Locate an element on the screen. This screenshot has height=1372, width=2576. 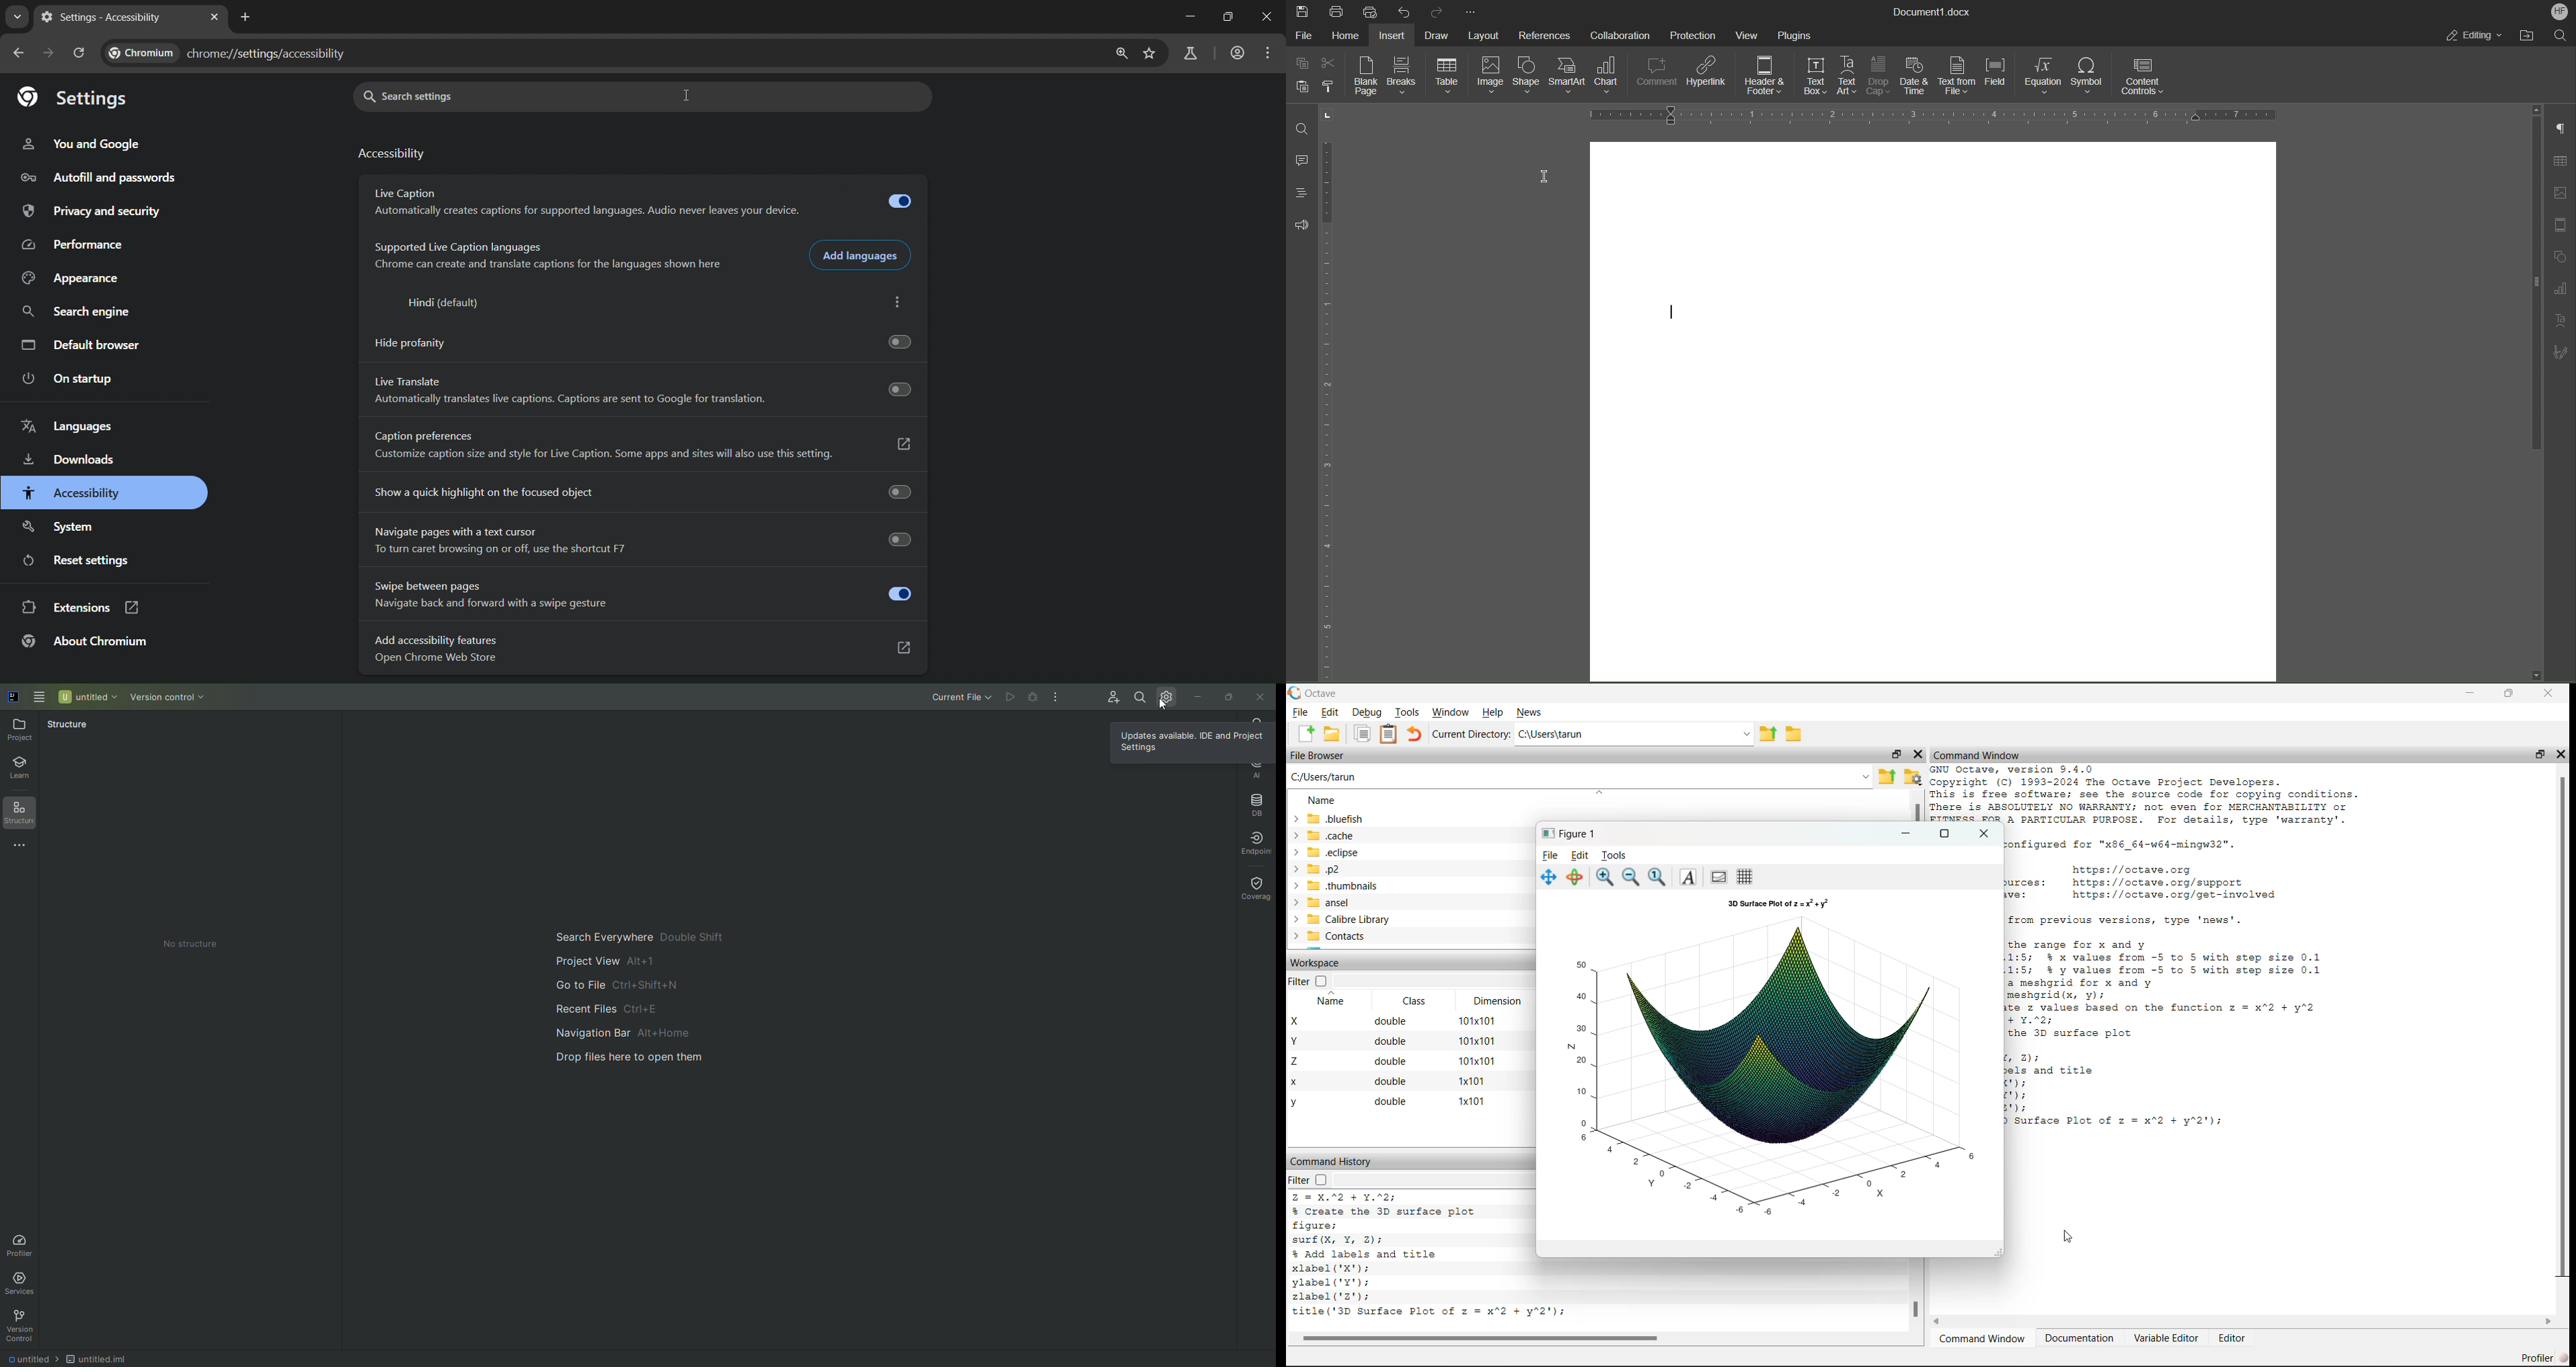
Chart is located at coordinates (1607, 77).